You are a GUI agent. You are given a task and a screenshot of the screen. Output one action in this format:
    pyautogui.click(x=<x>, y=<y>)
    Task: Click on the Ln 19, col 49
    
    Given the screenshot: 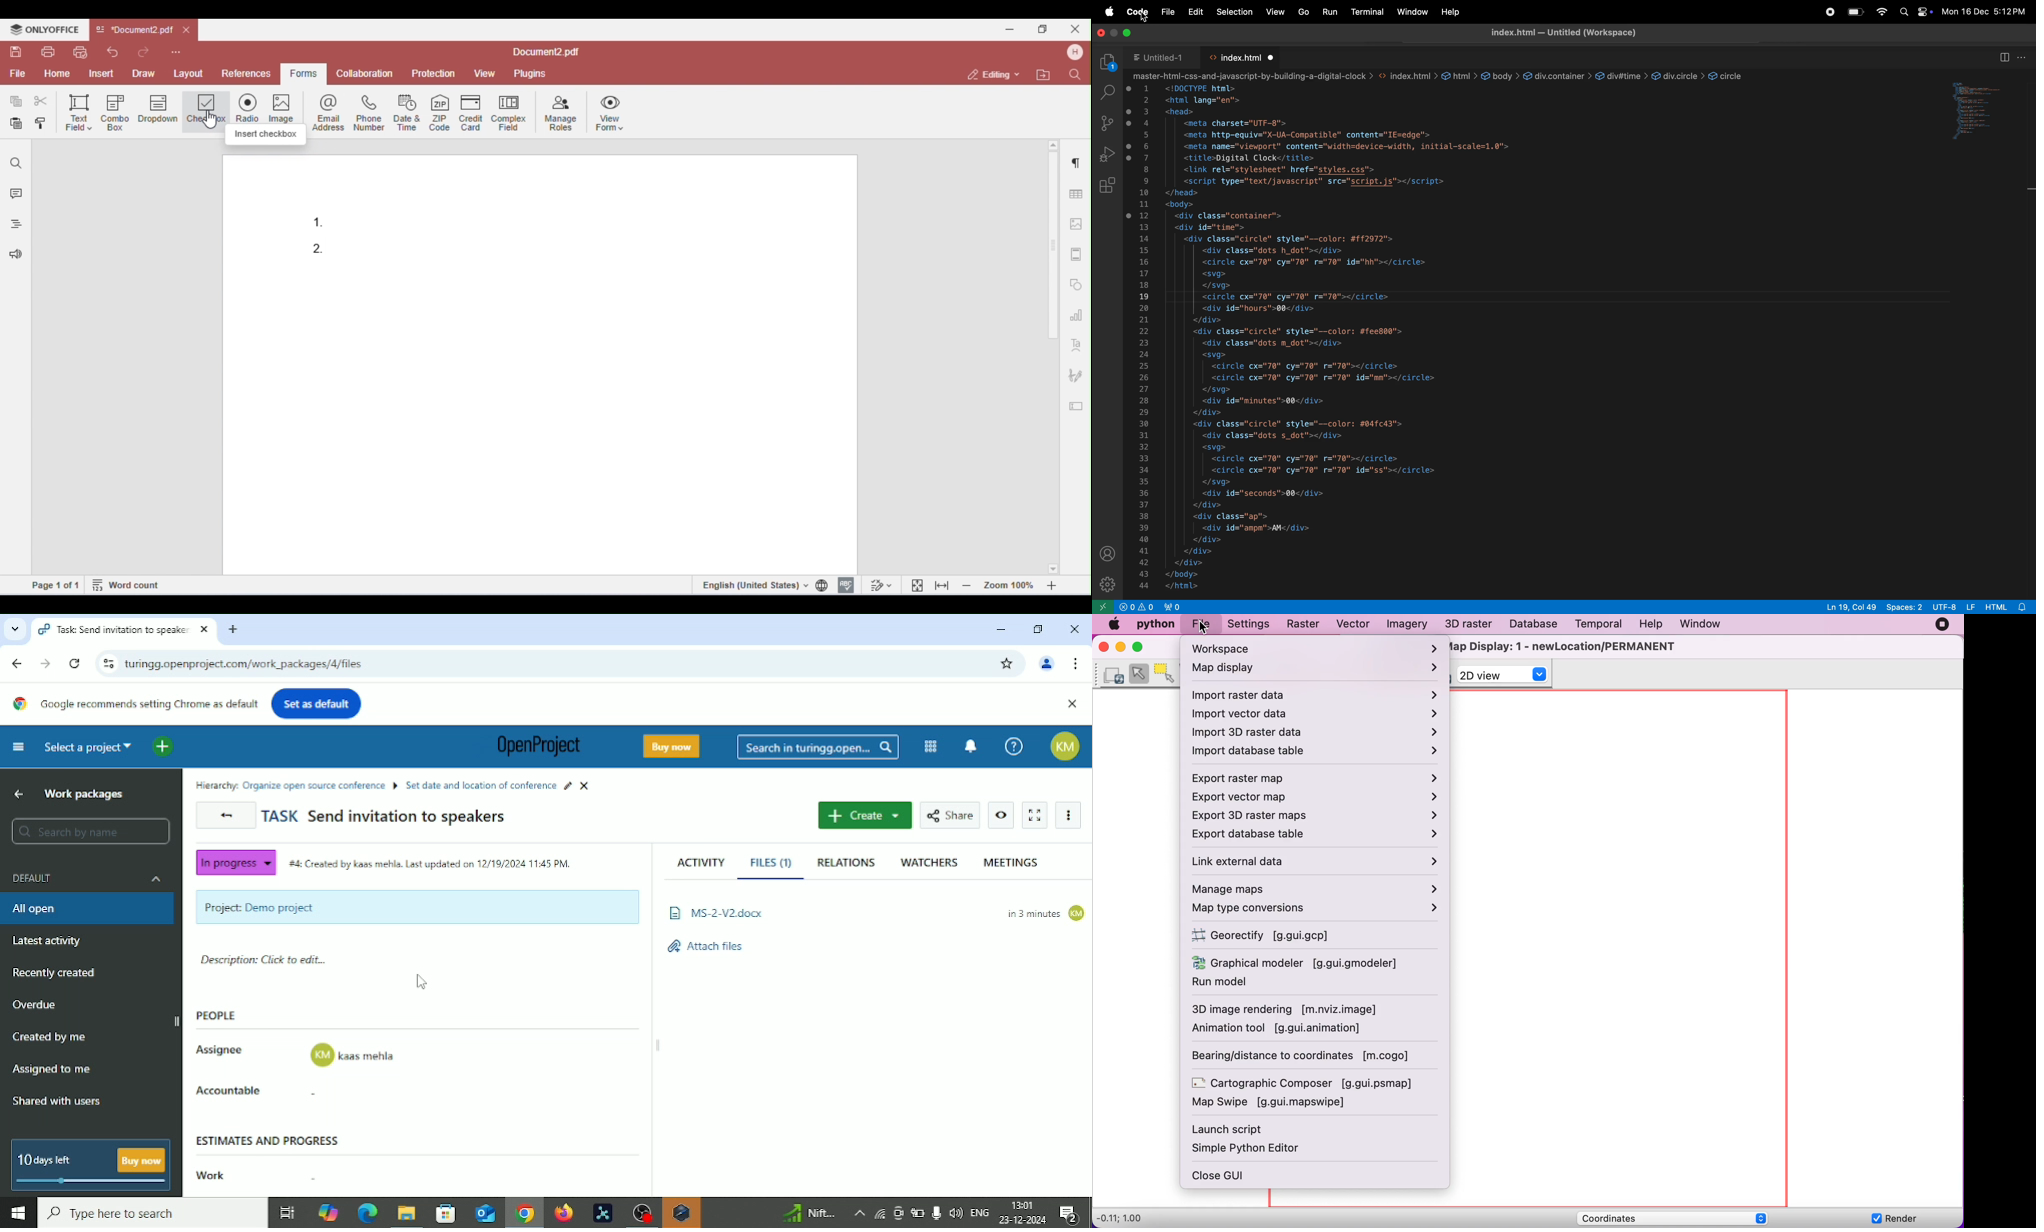 What is the action you would take?
    pyautogui.click(x=1851, y=607)
    